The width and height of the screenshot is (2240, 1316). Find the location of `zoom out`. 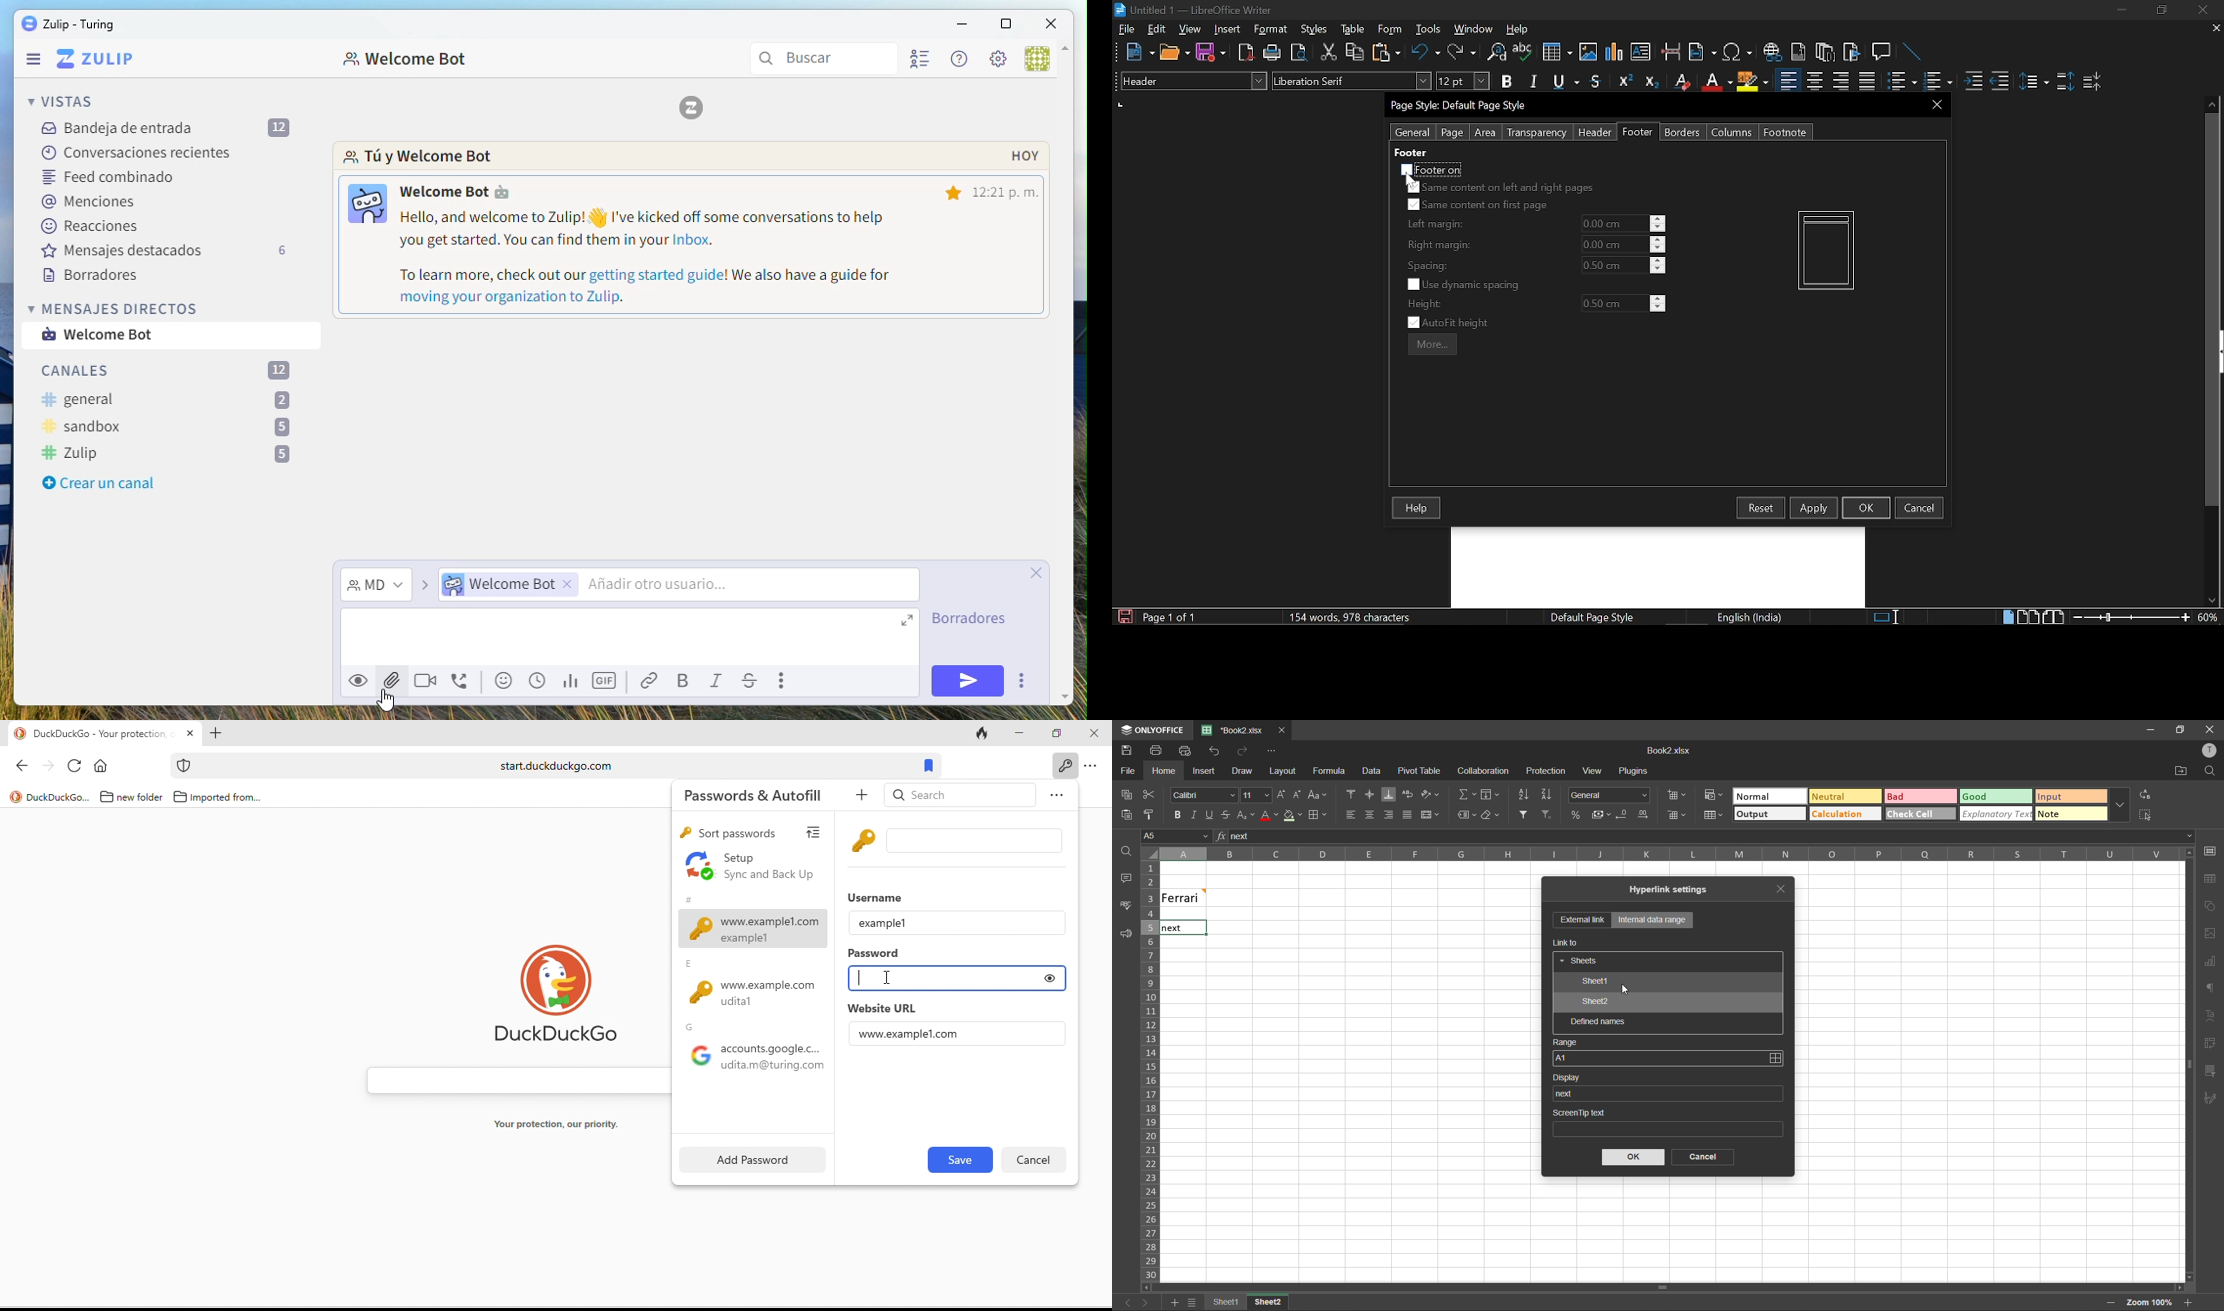

zoom out is located at coordinates (2109, 1305).